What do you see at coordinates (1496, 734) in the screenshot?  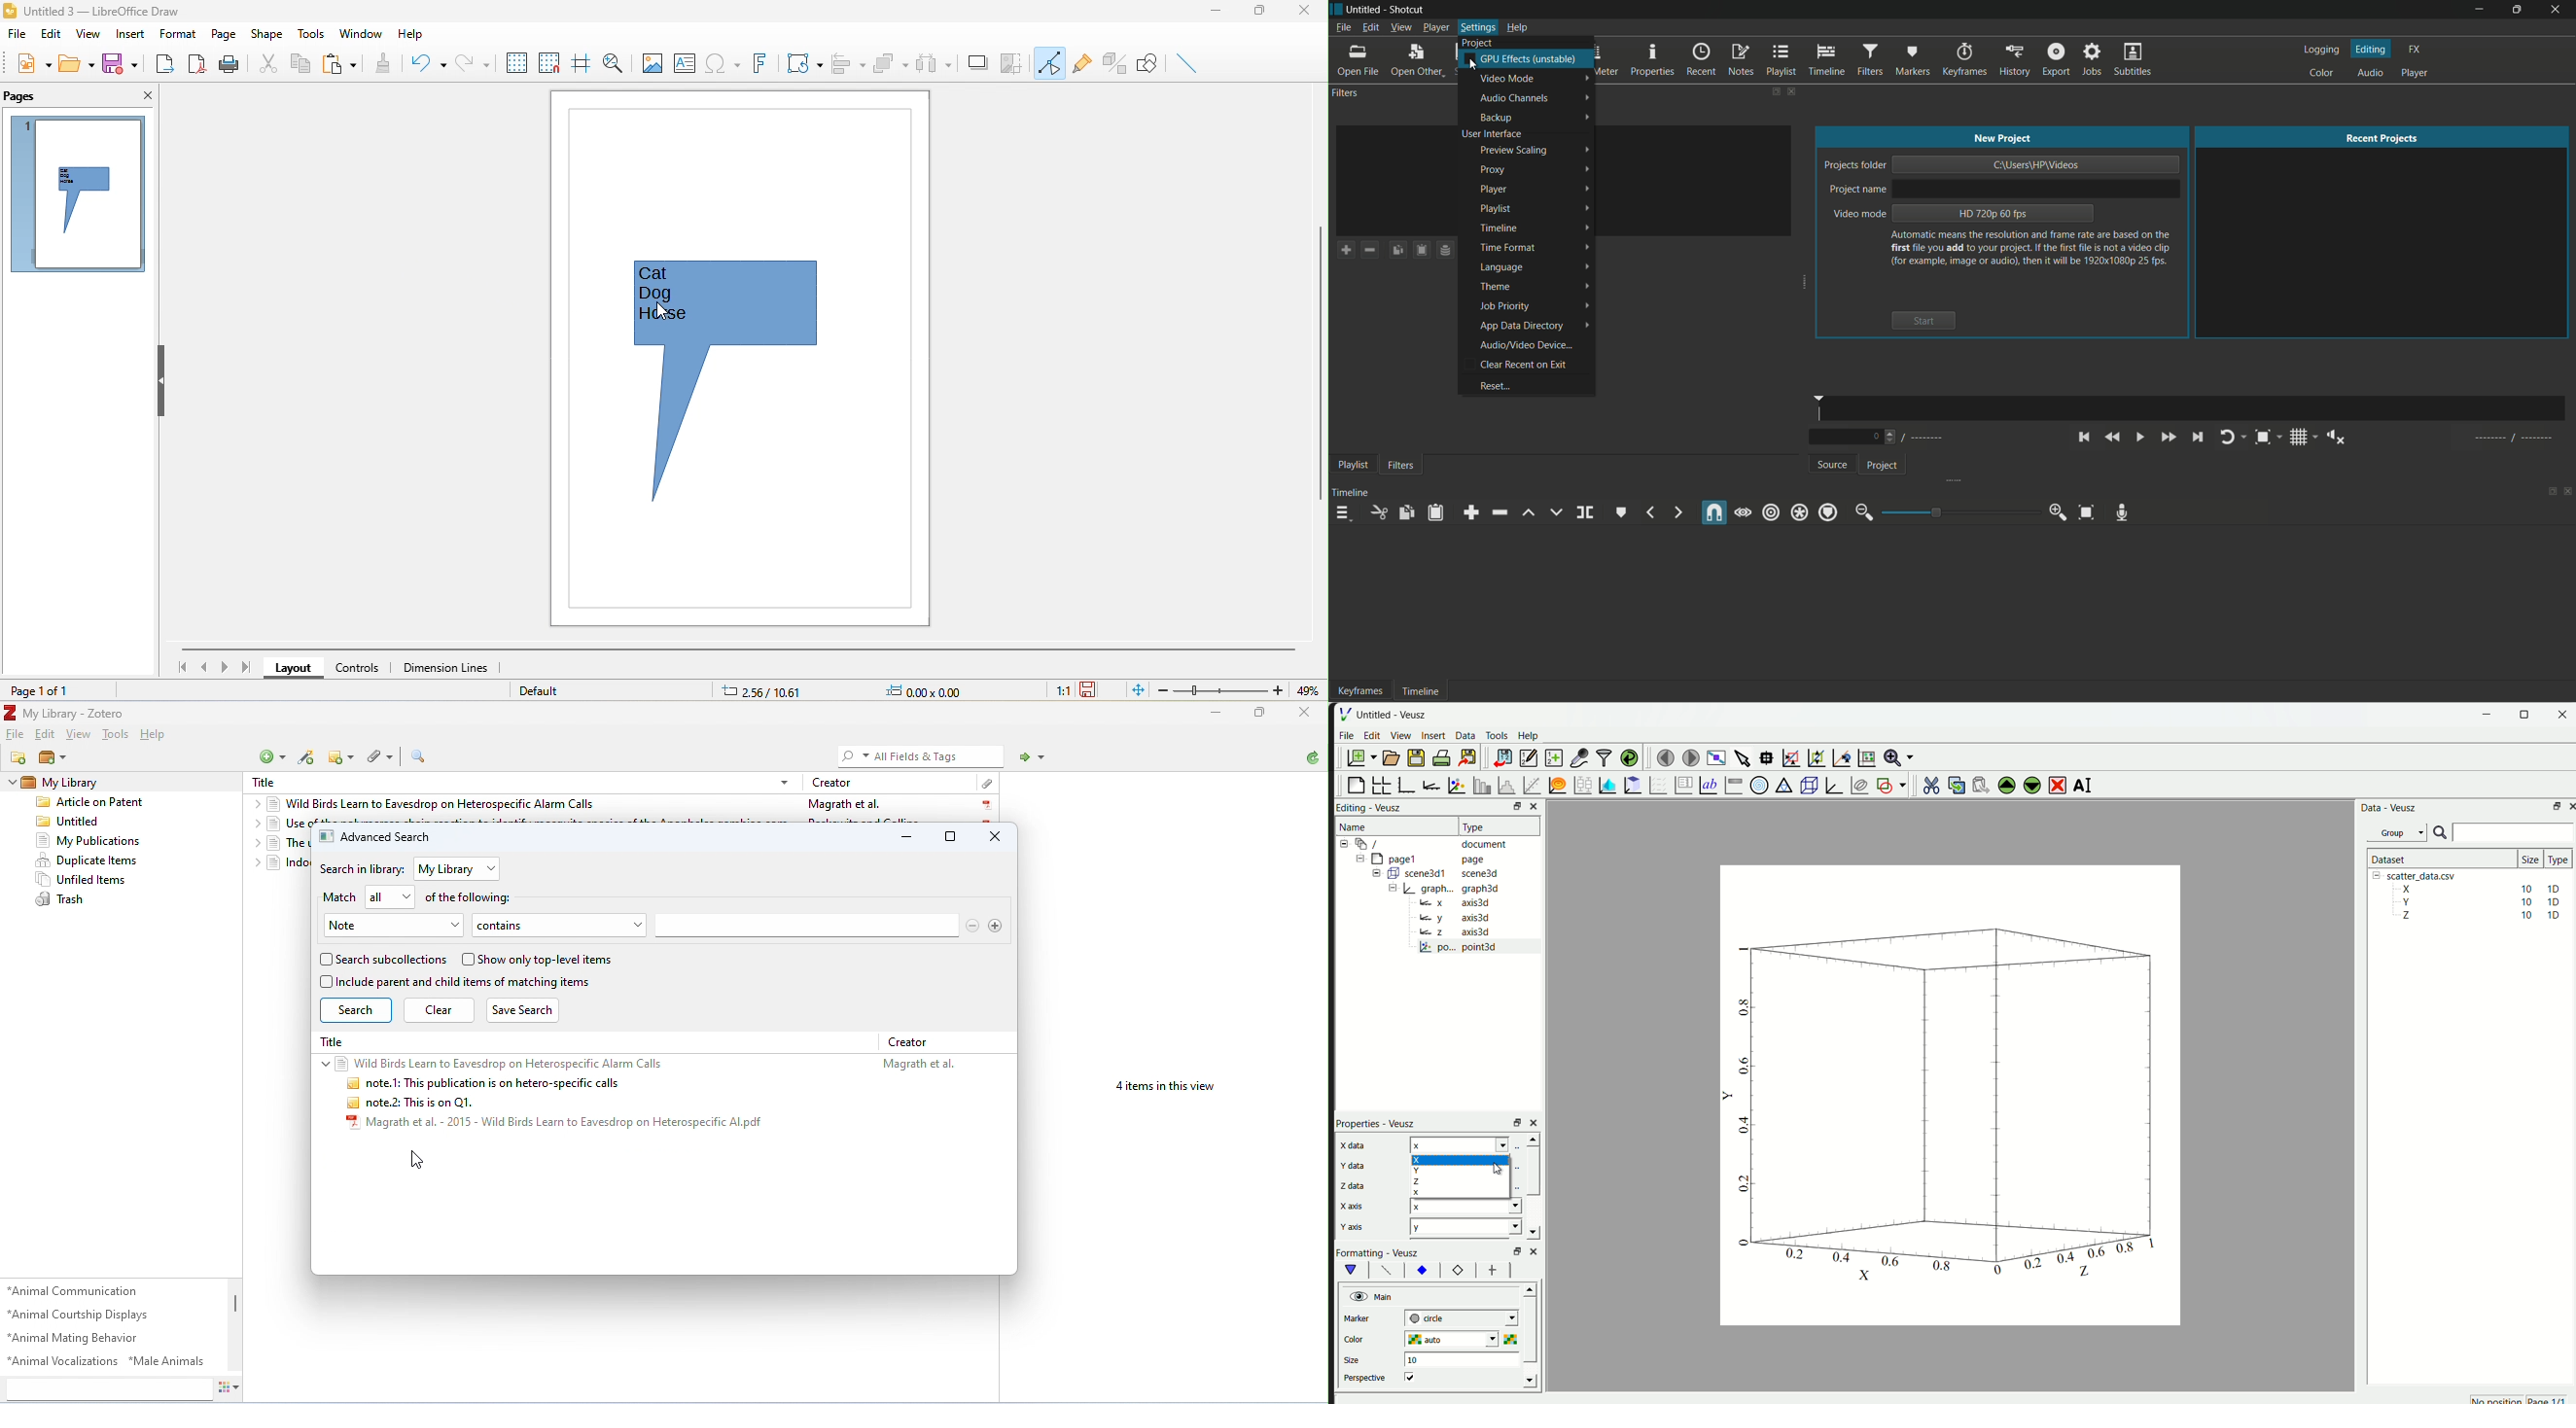 I see `Tools` at bounding box center [1496, 734].